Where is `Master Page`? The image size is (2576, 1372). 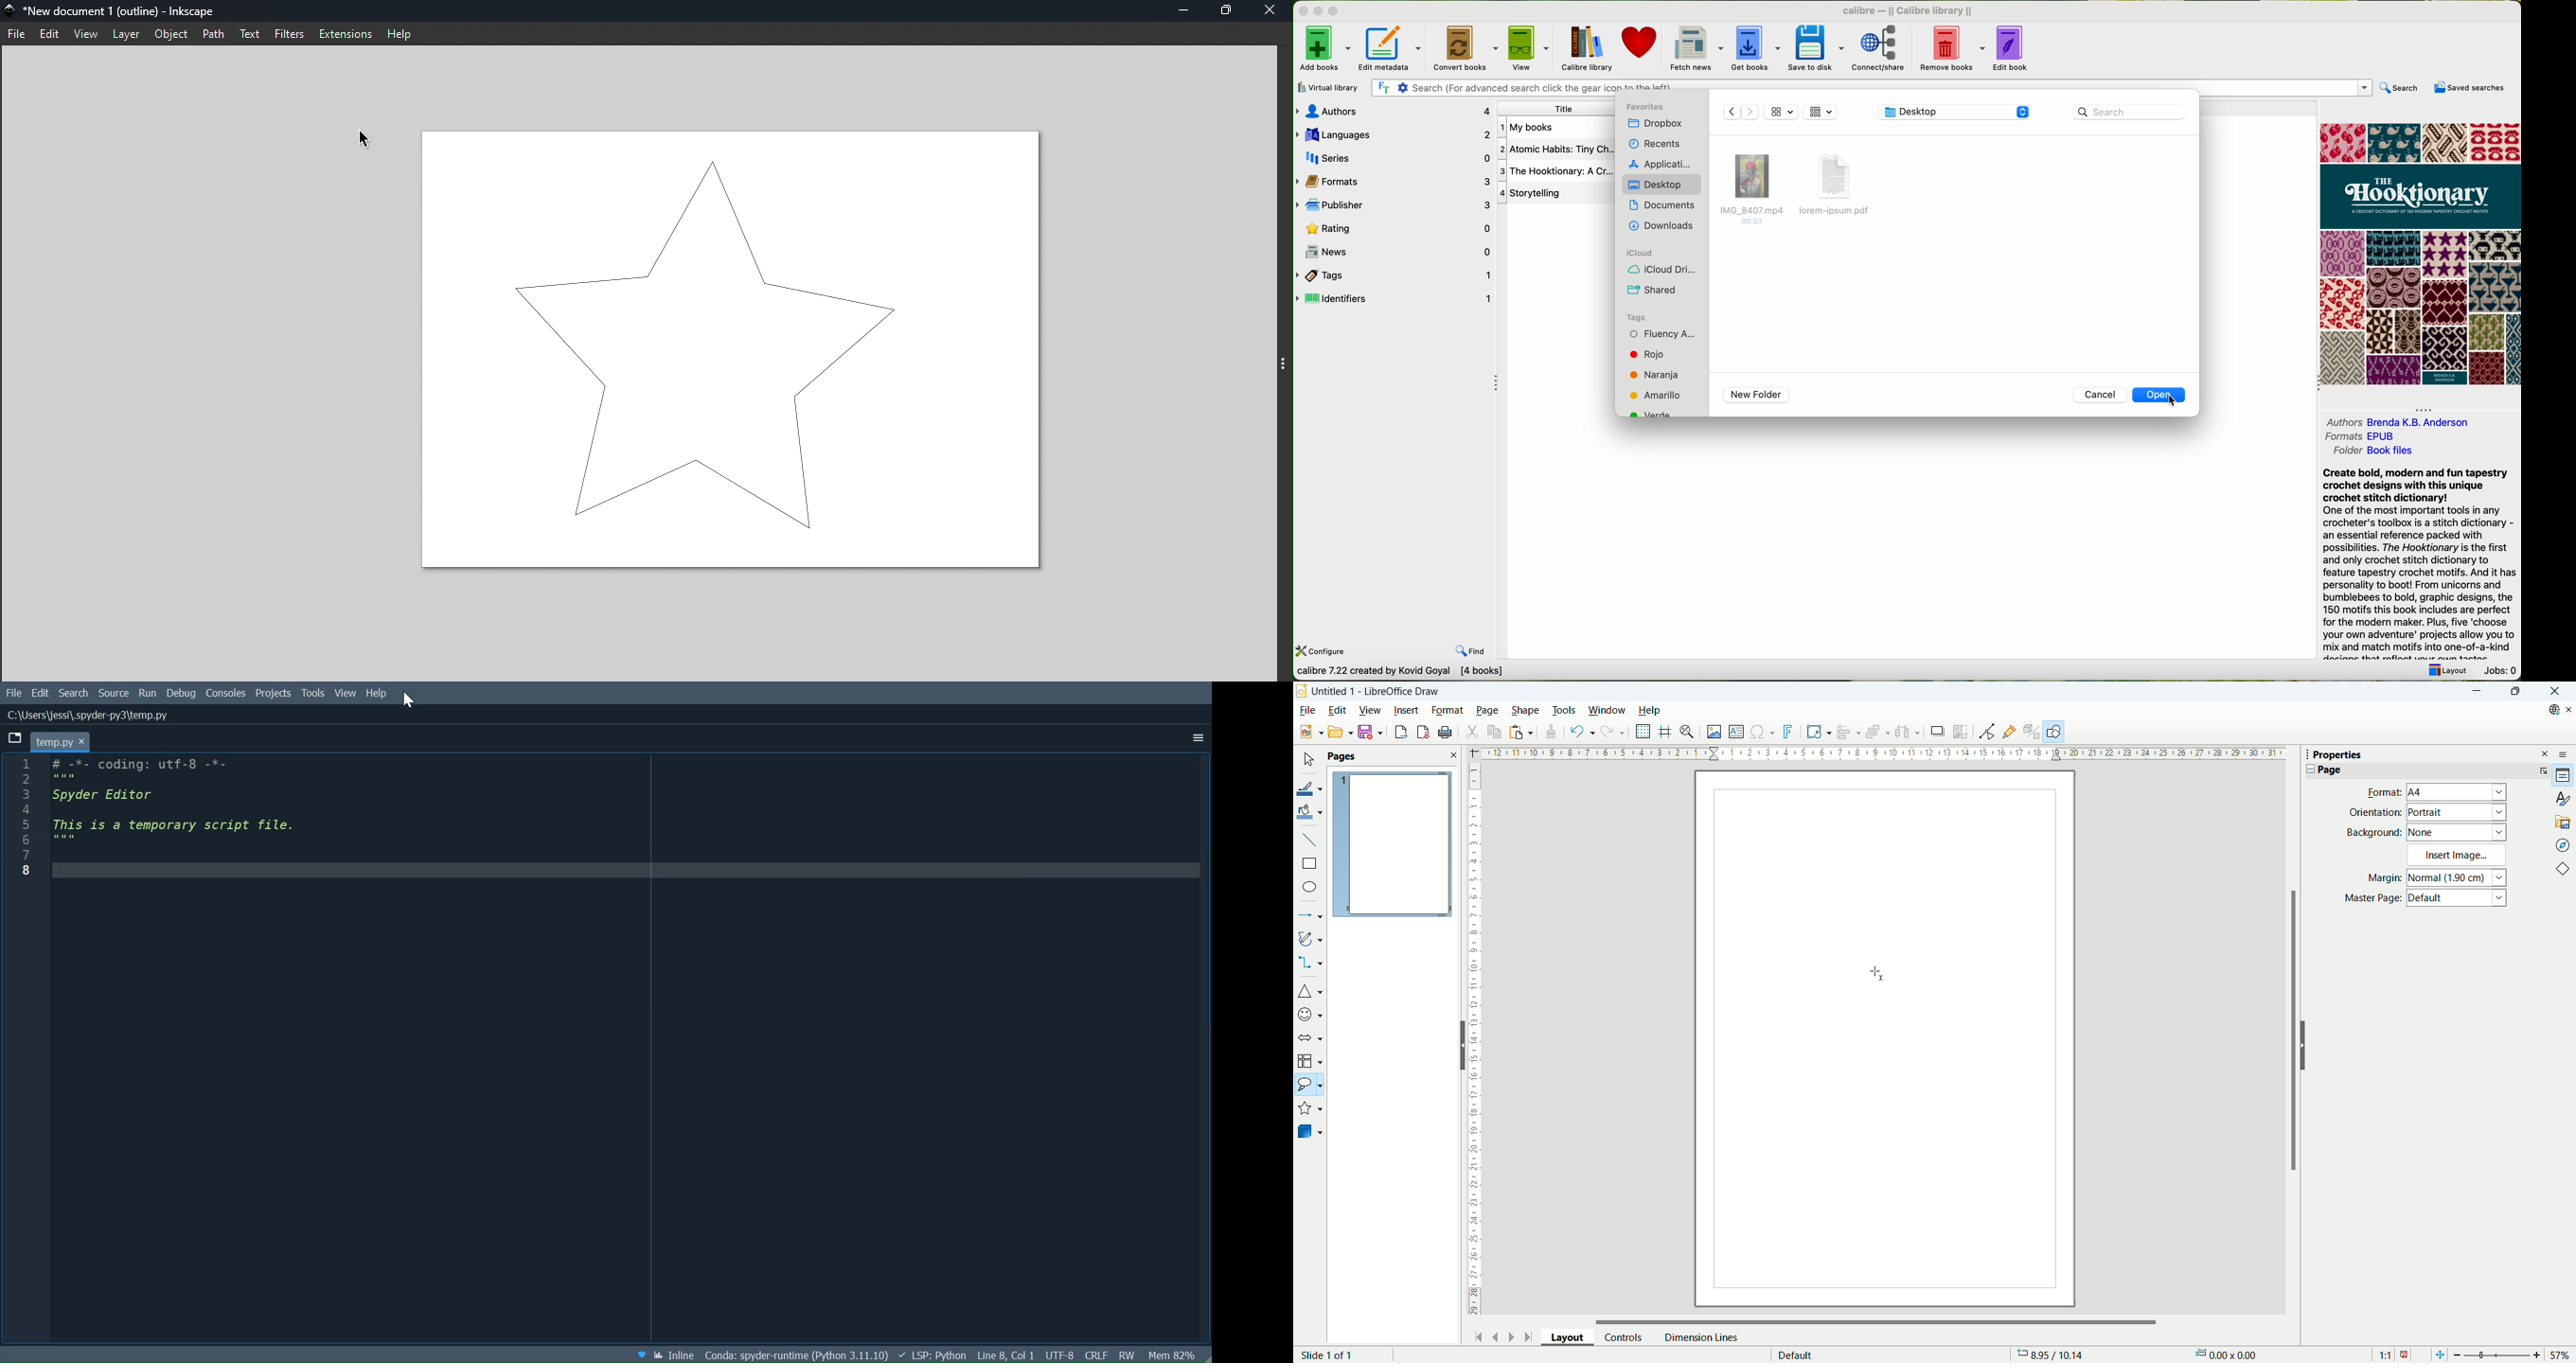
Master Page is located at coordinates (2373, 899).